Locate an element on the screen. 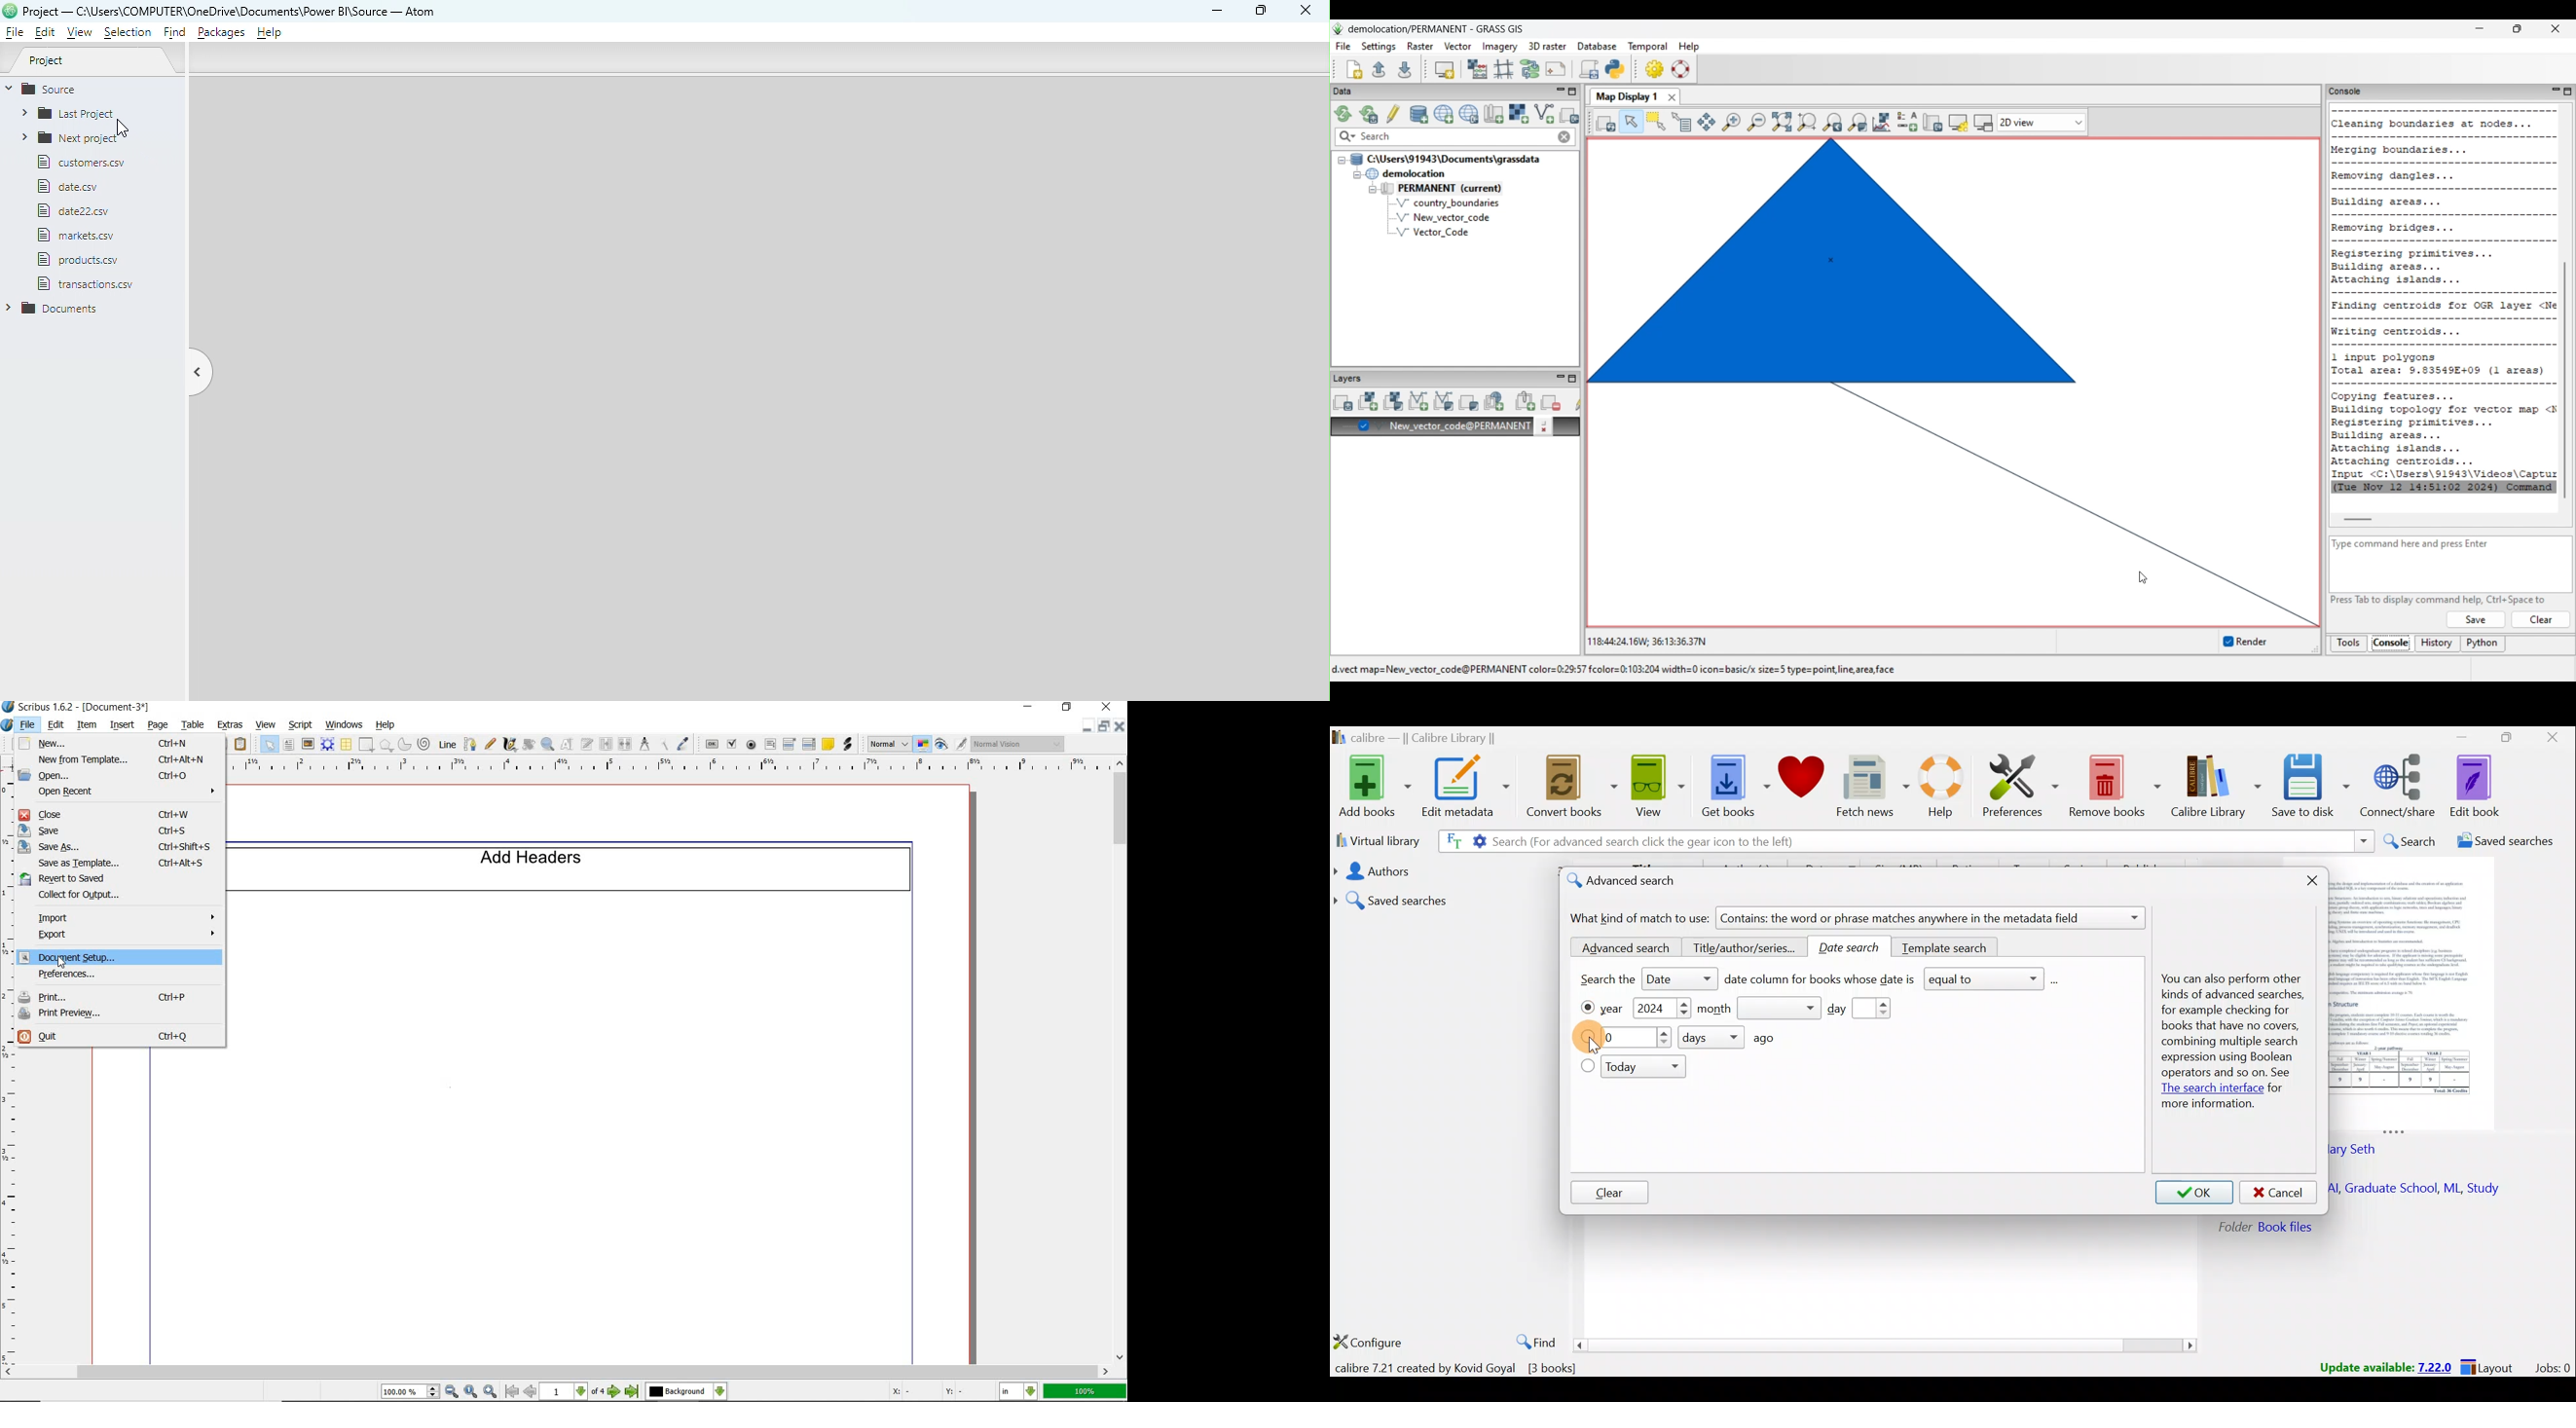  zoom in or zoom out is located at coordinates (549, 745).